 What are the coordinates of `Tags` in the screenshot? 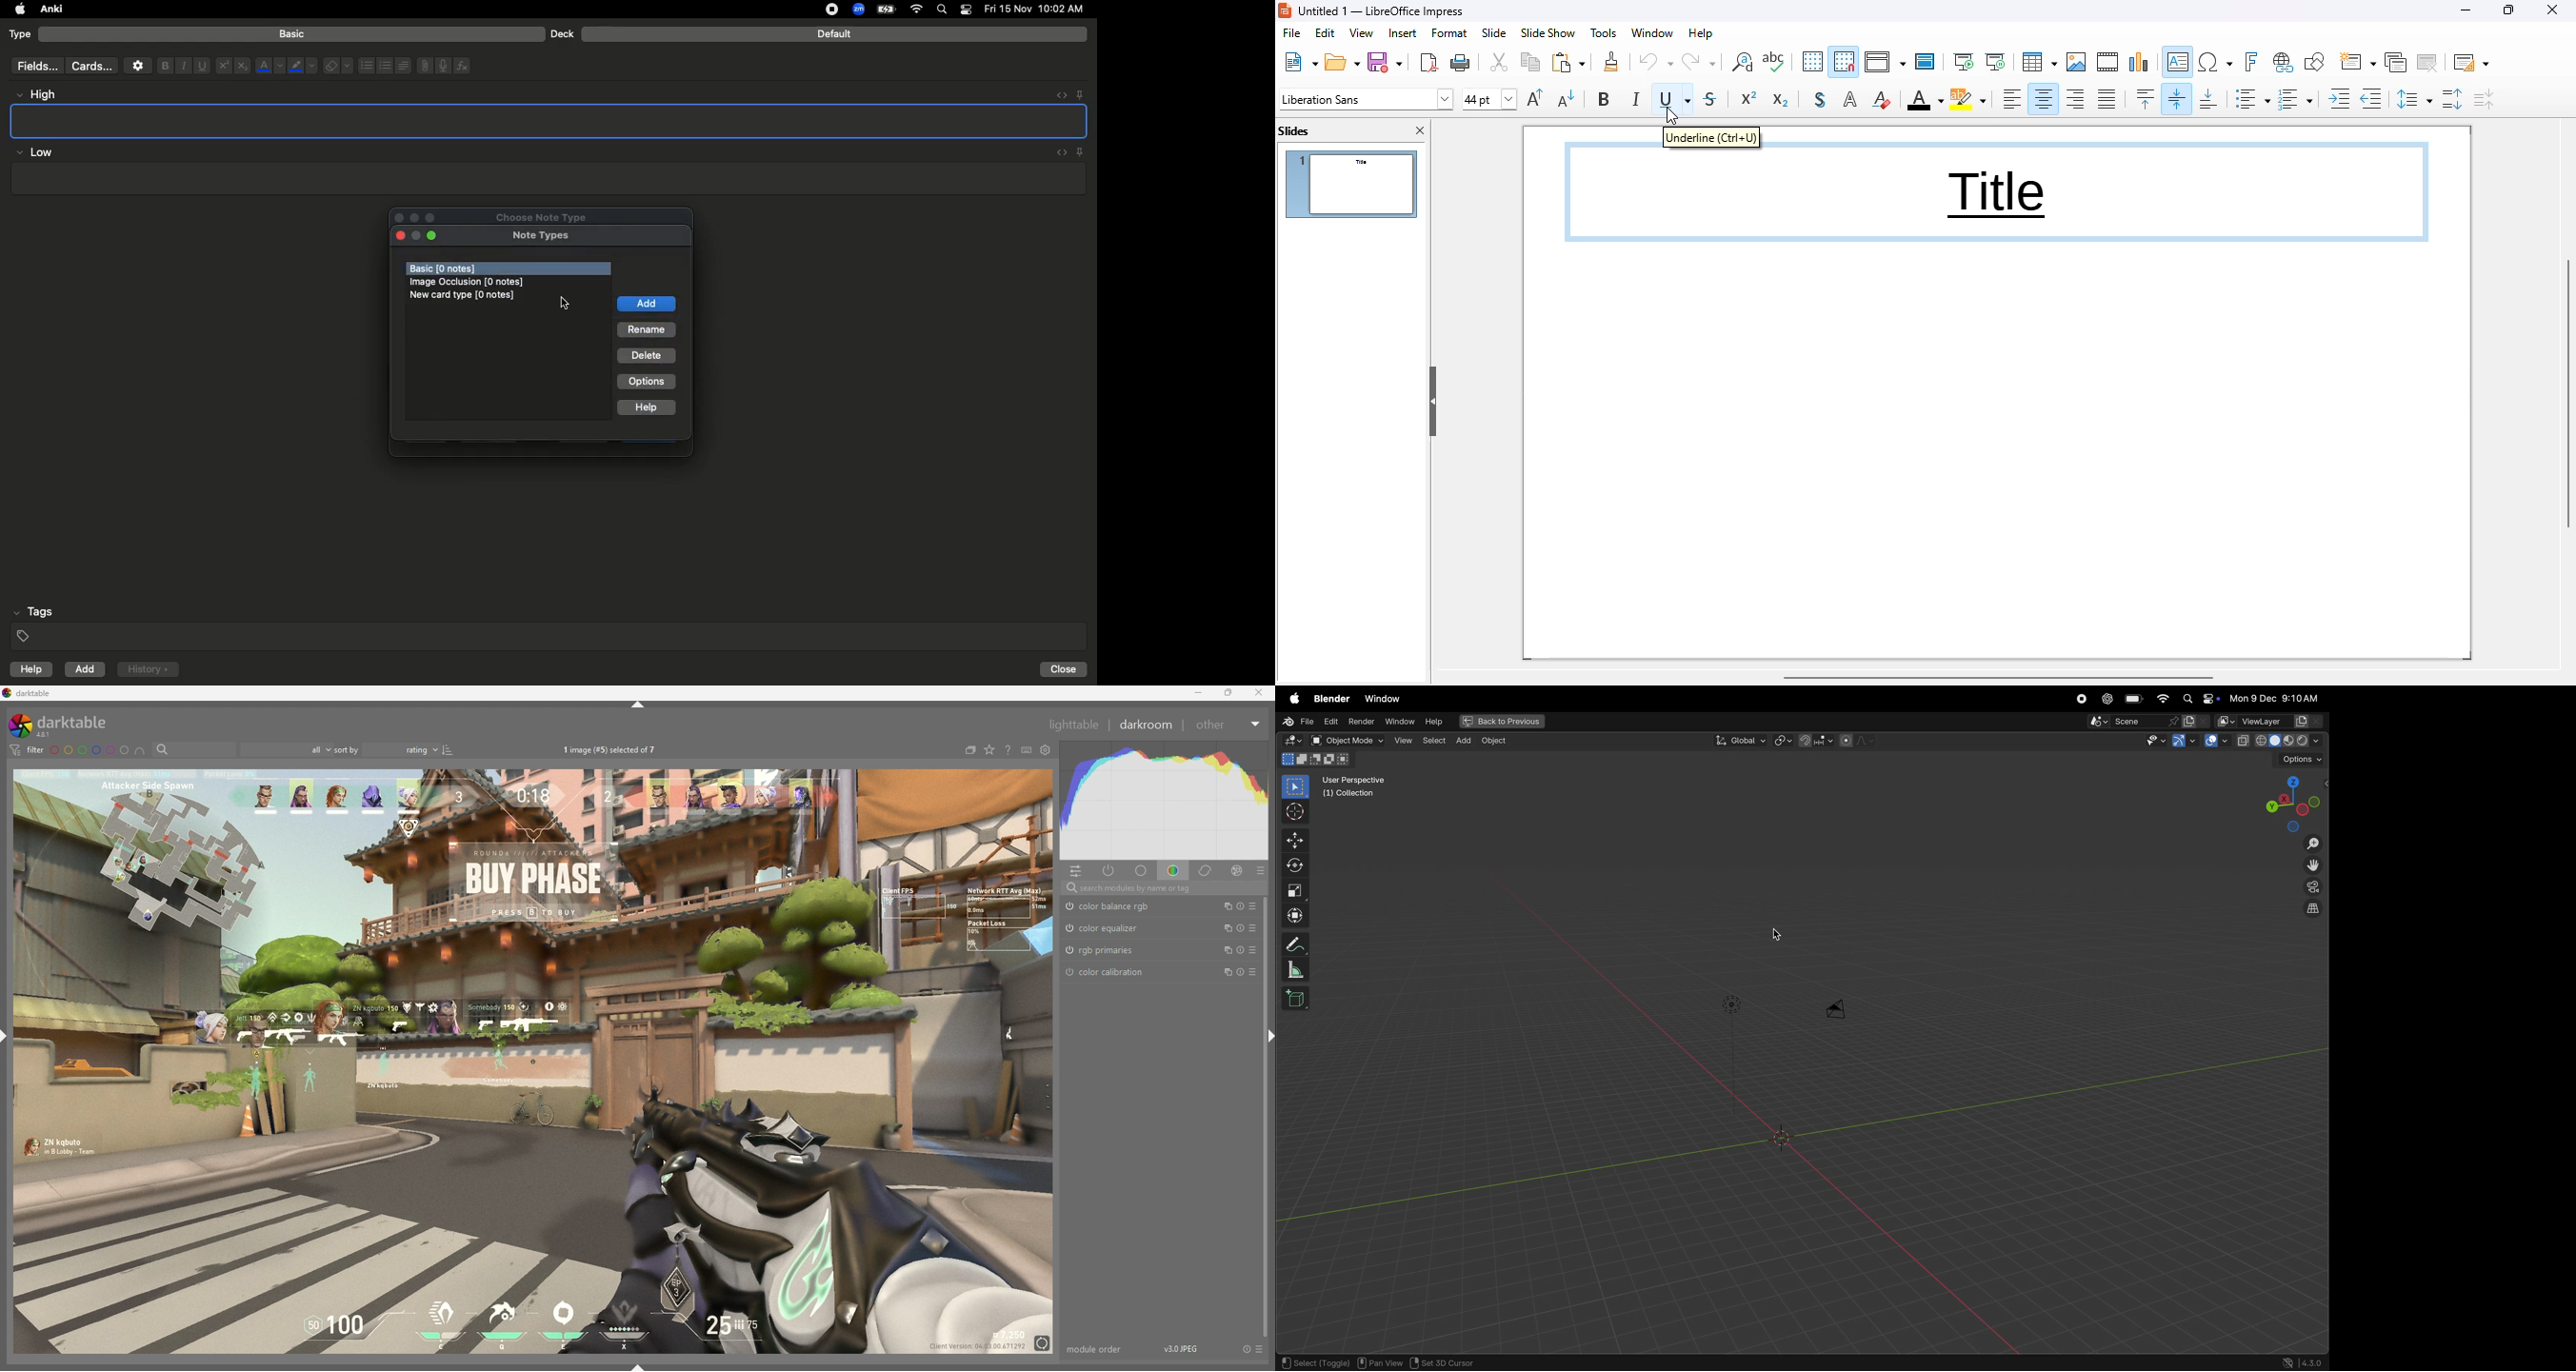 It's located at (550, 625).